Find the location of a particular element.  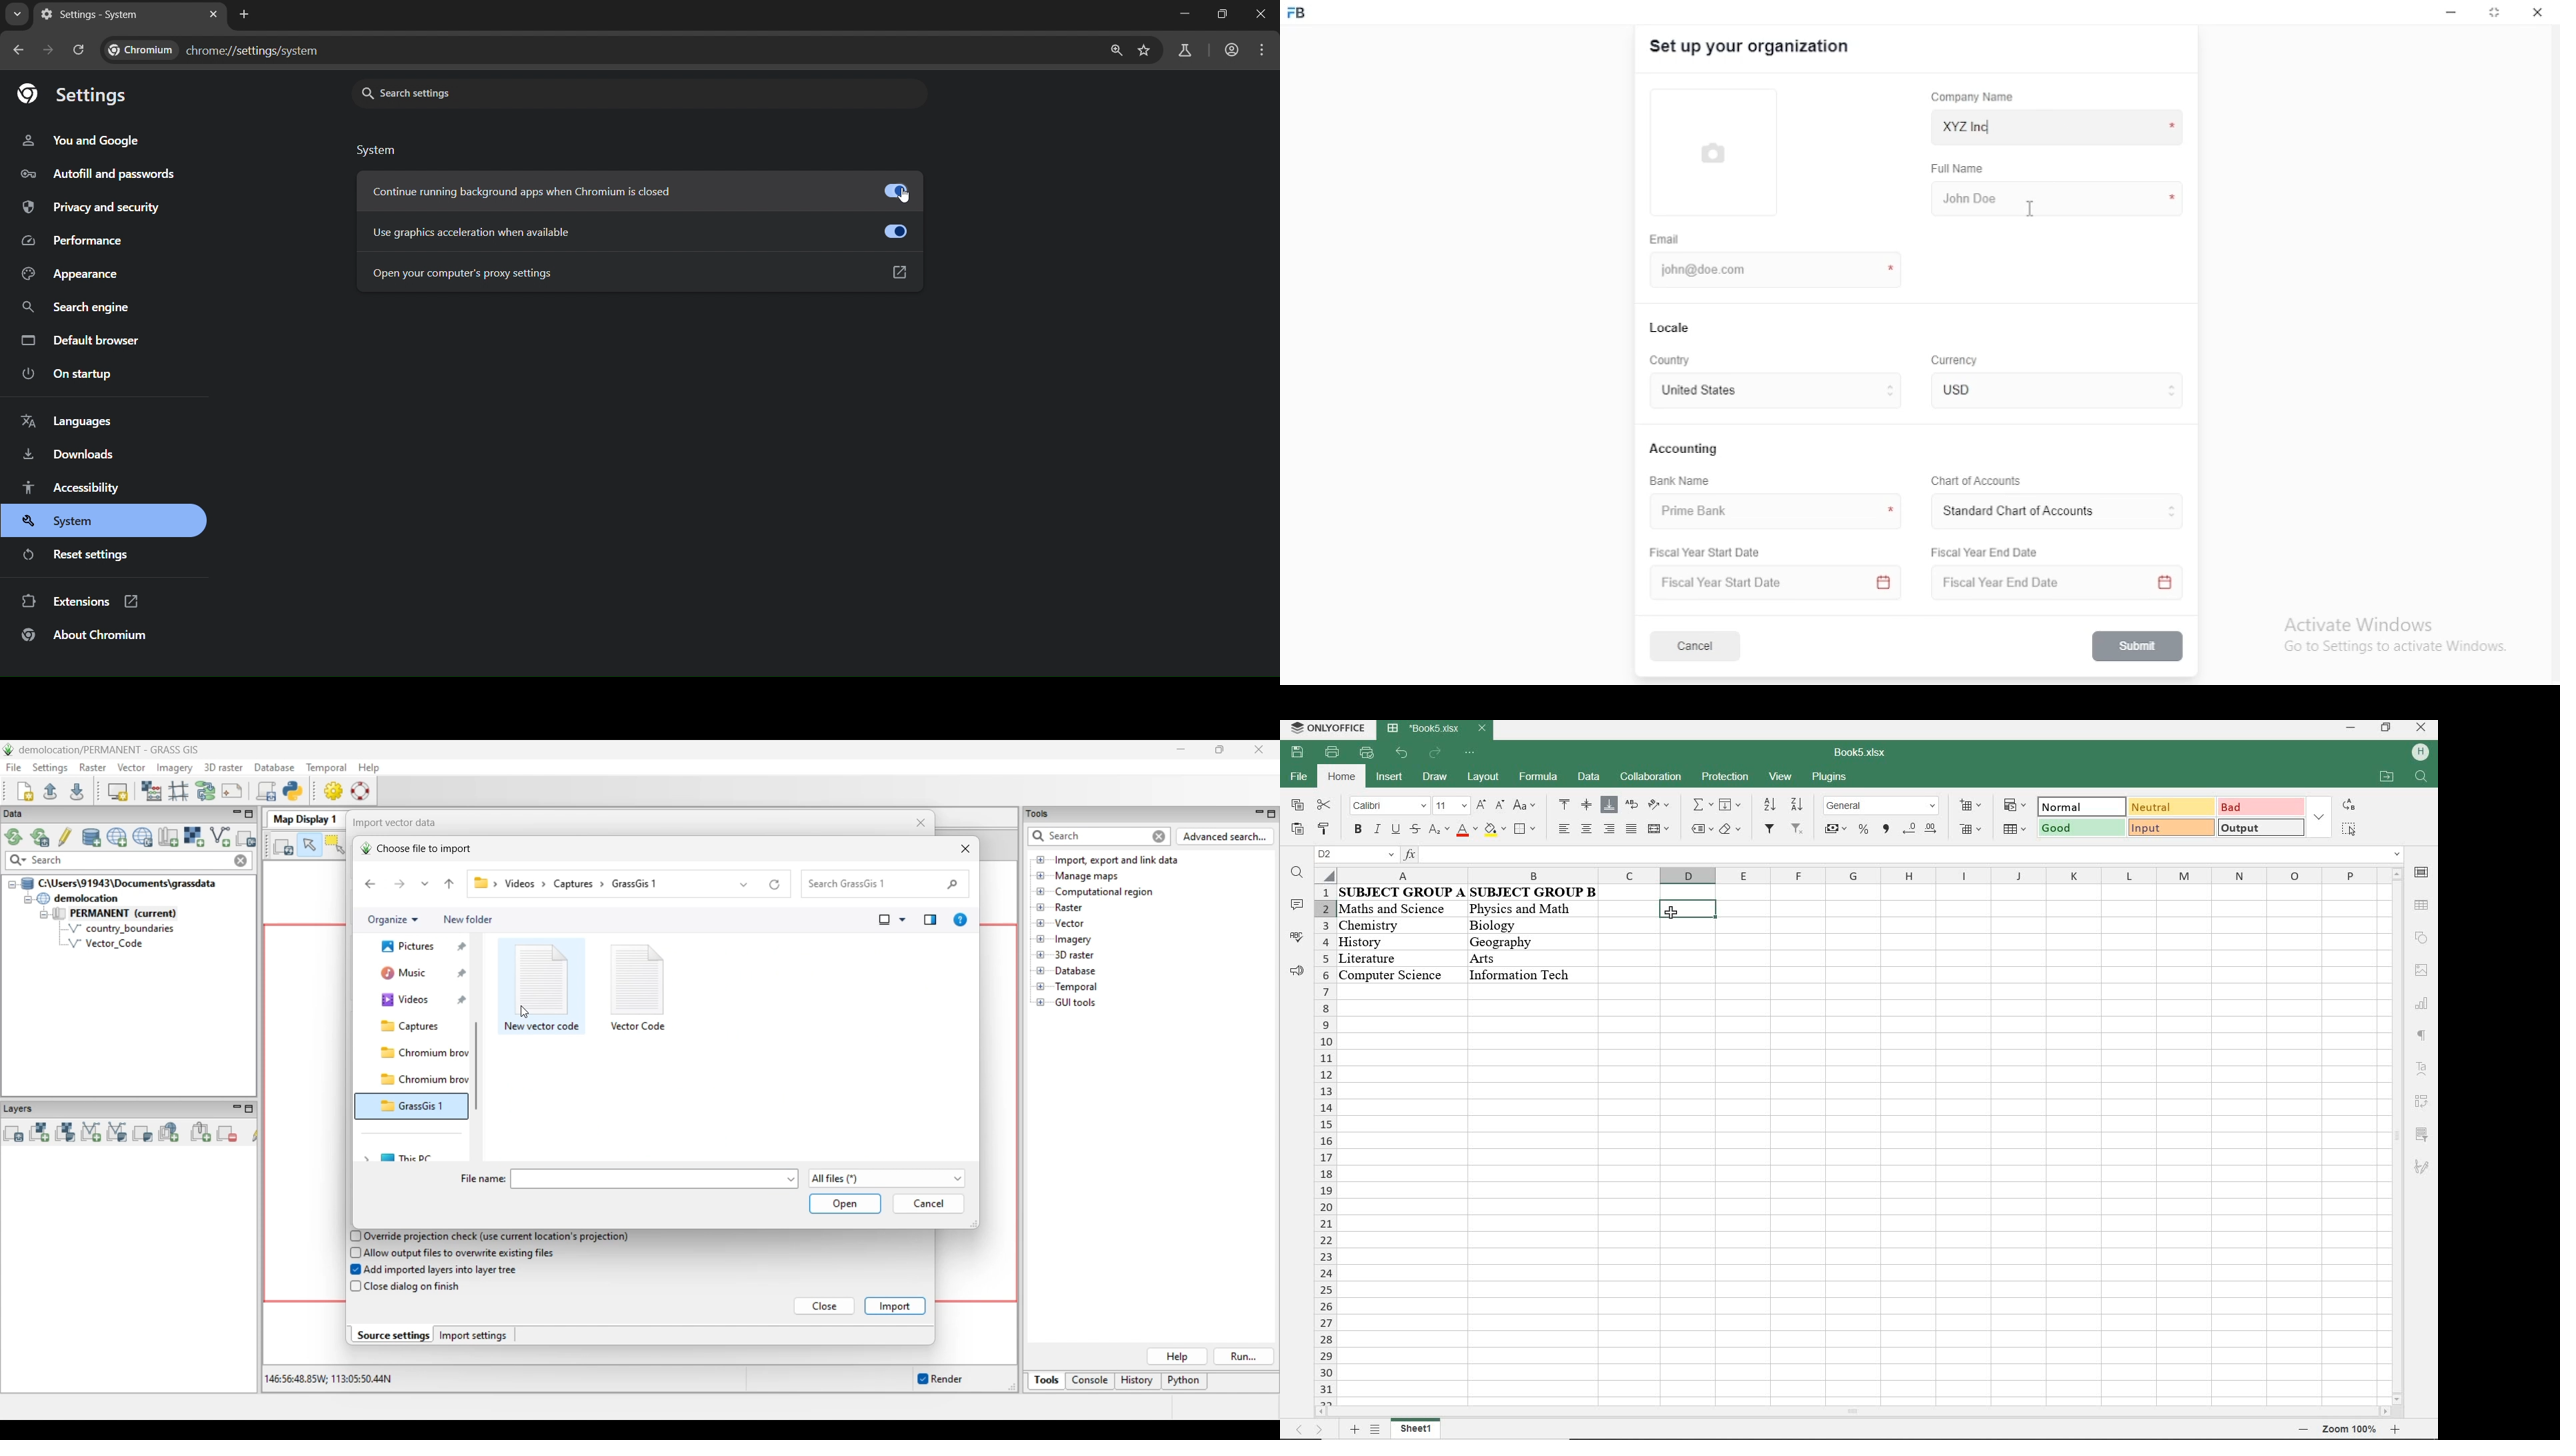

mouse pointer is located at coordinates (2031, 209).